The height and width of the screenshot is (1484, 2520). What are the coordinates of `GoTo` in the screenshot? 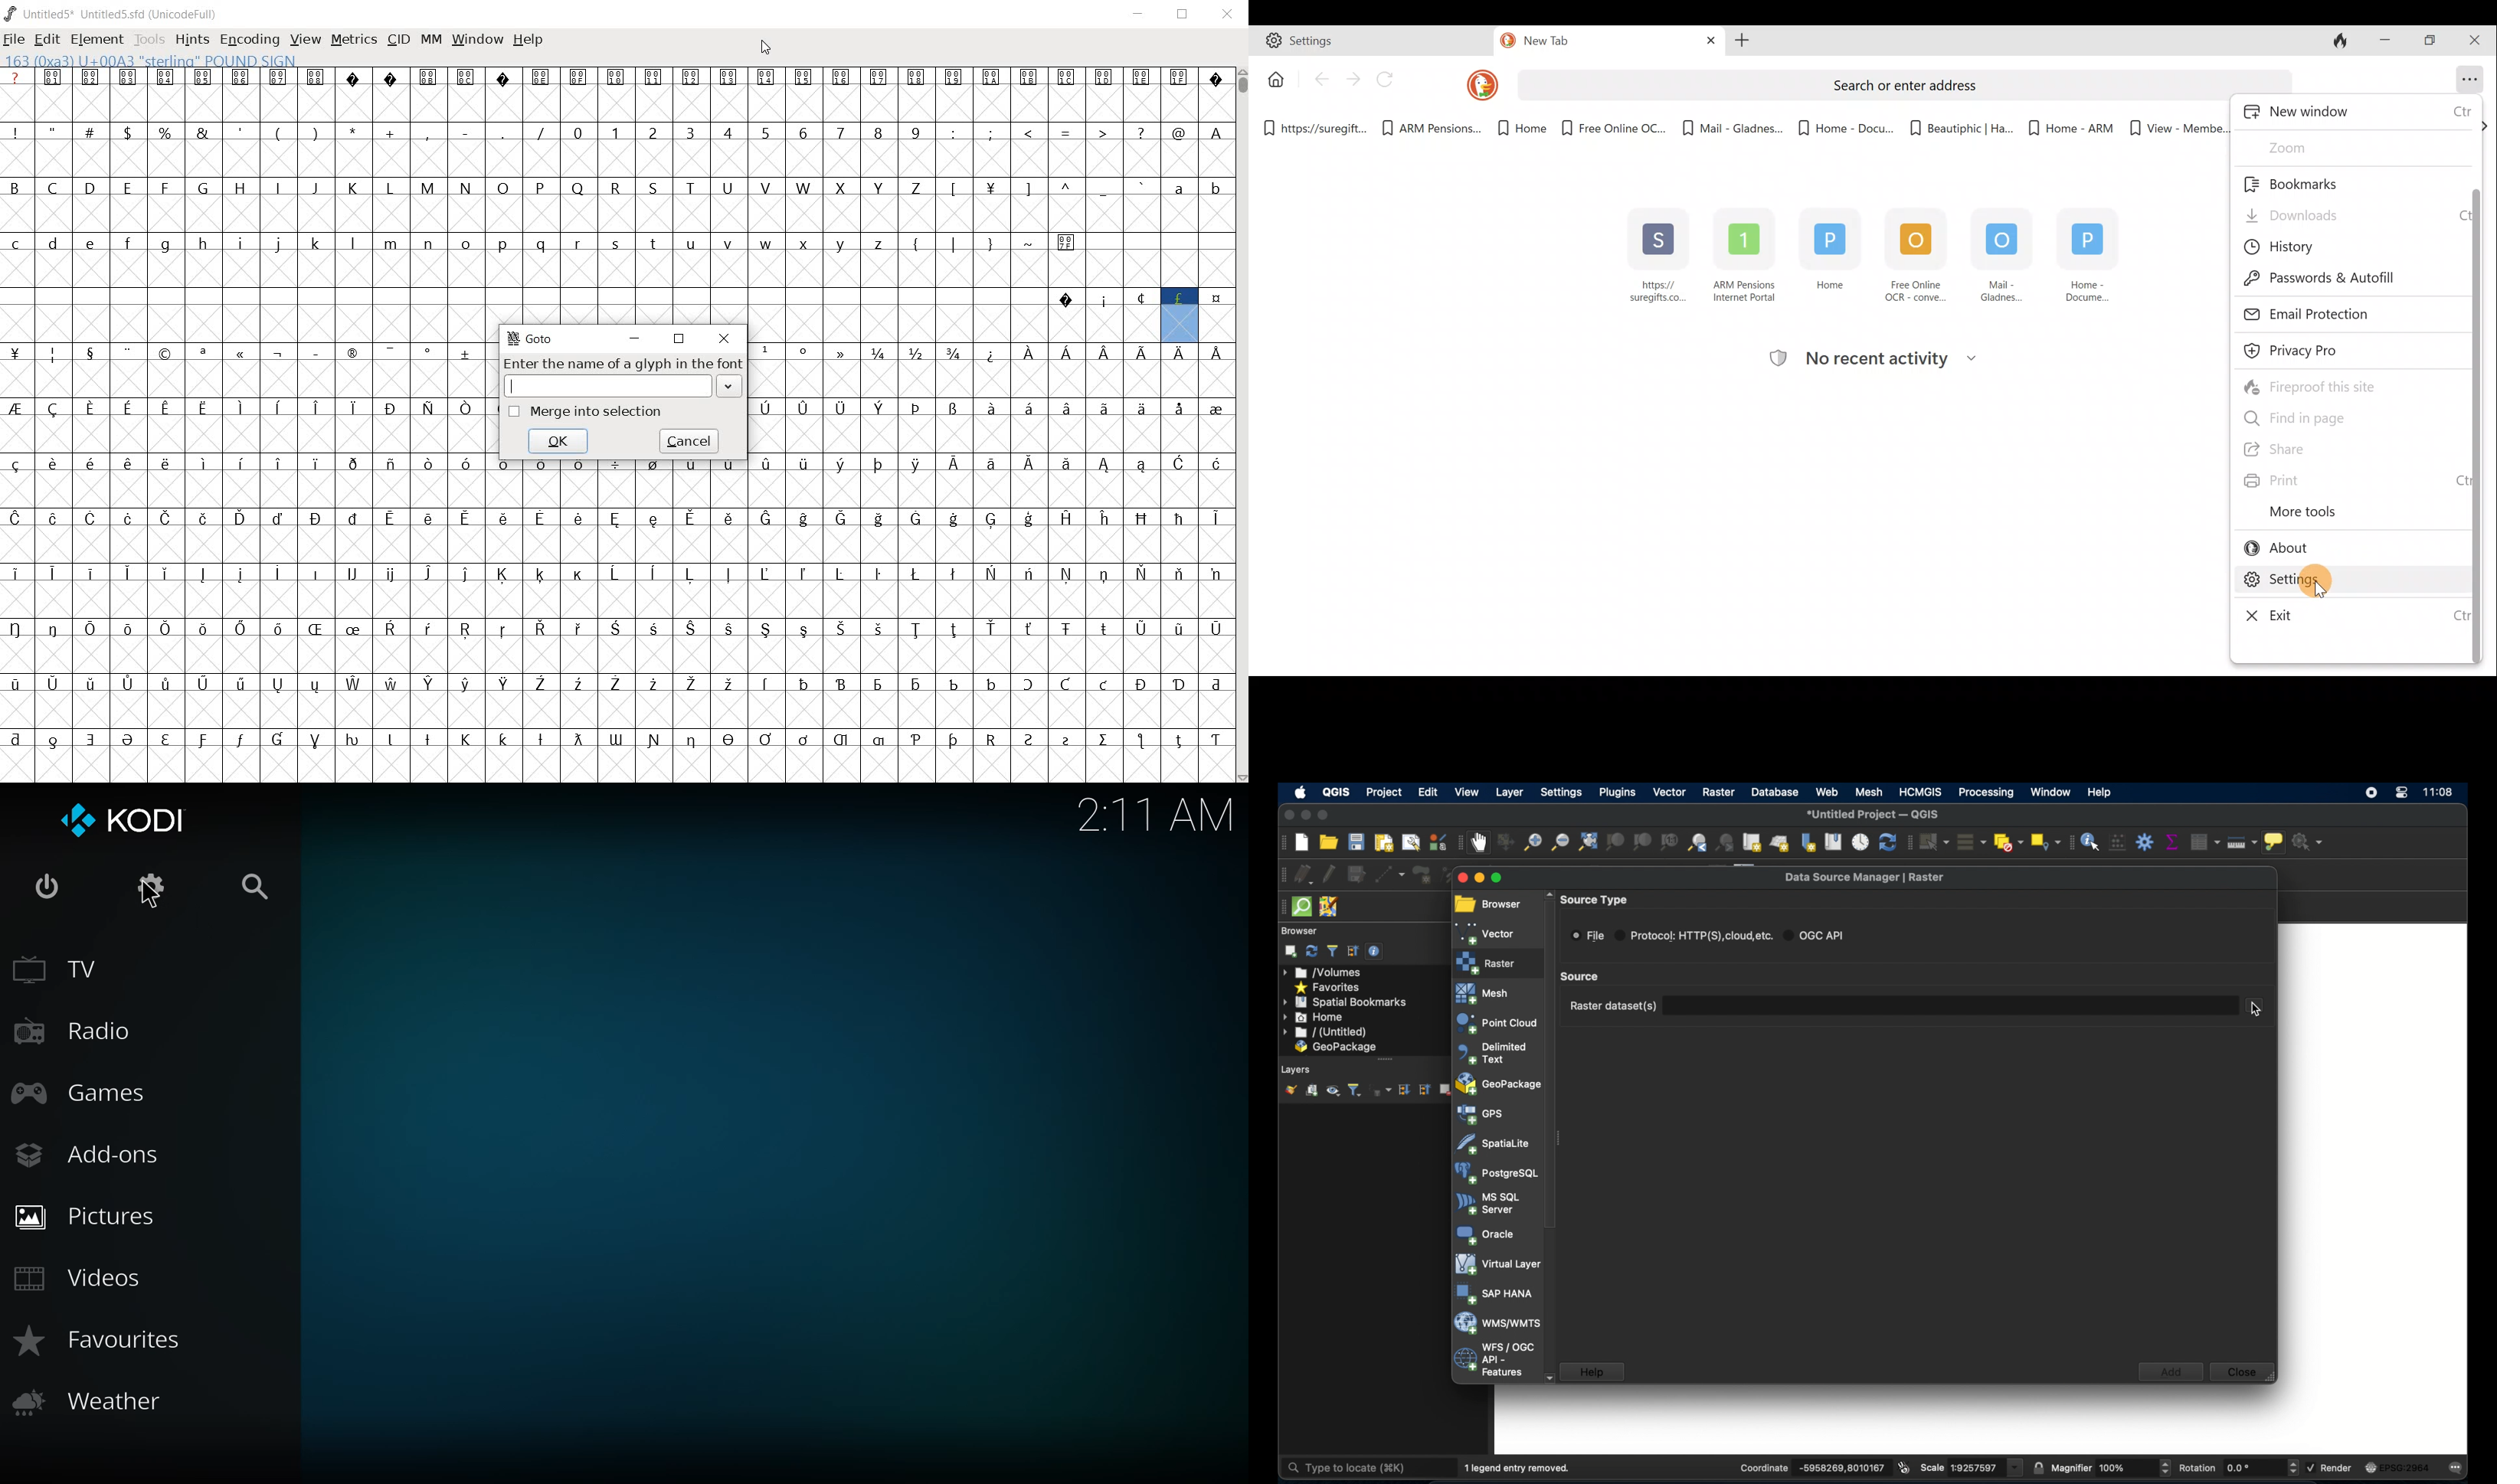 It's located at (530, 337).